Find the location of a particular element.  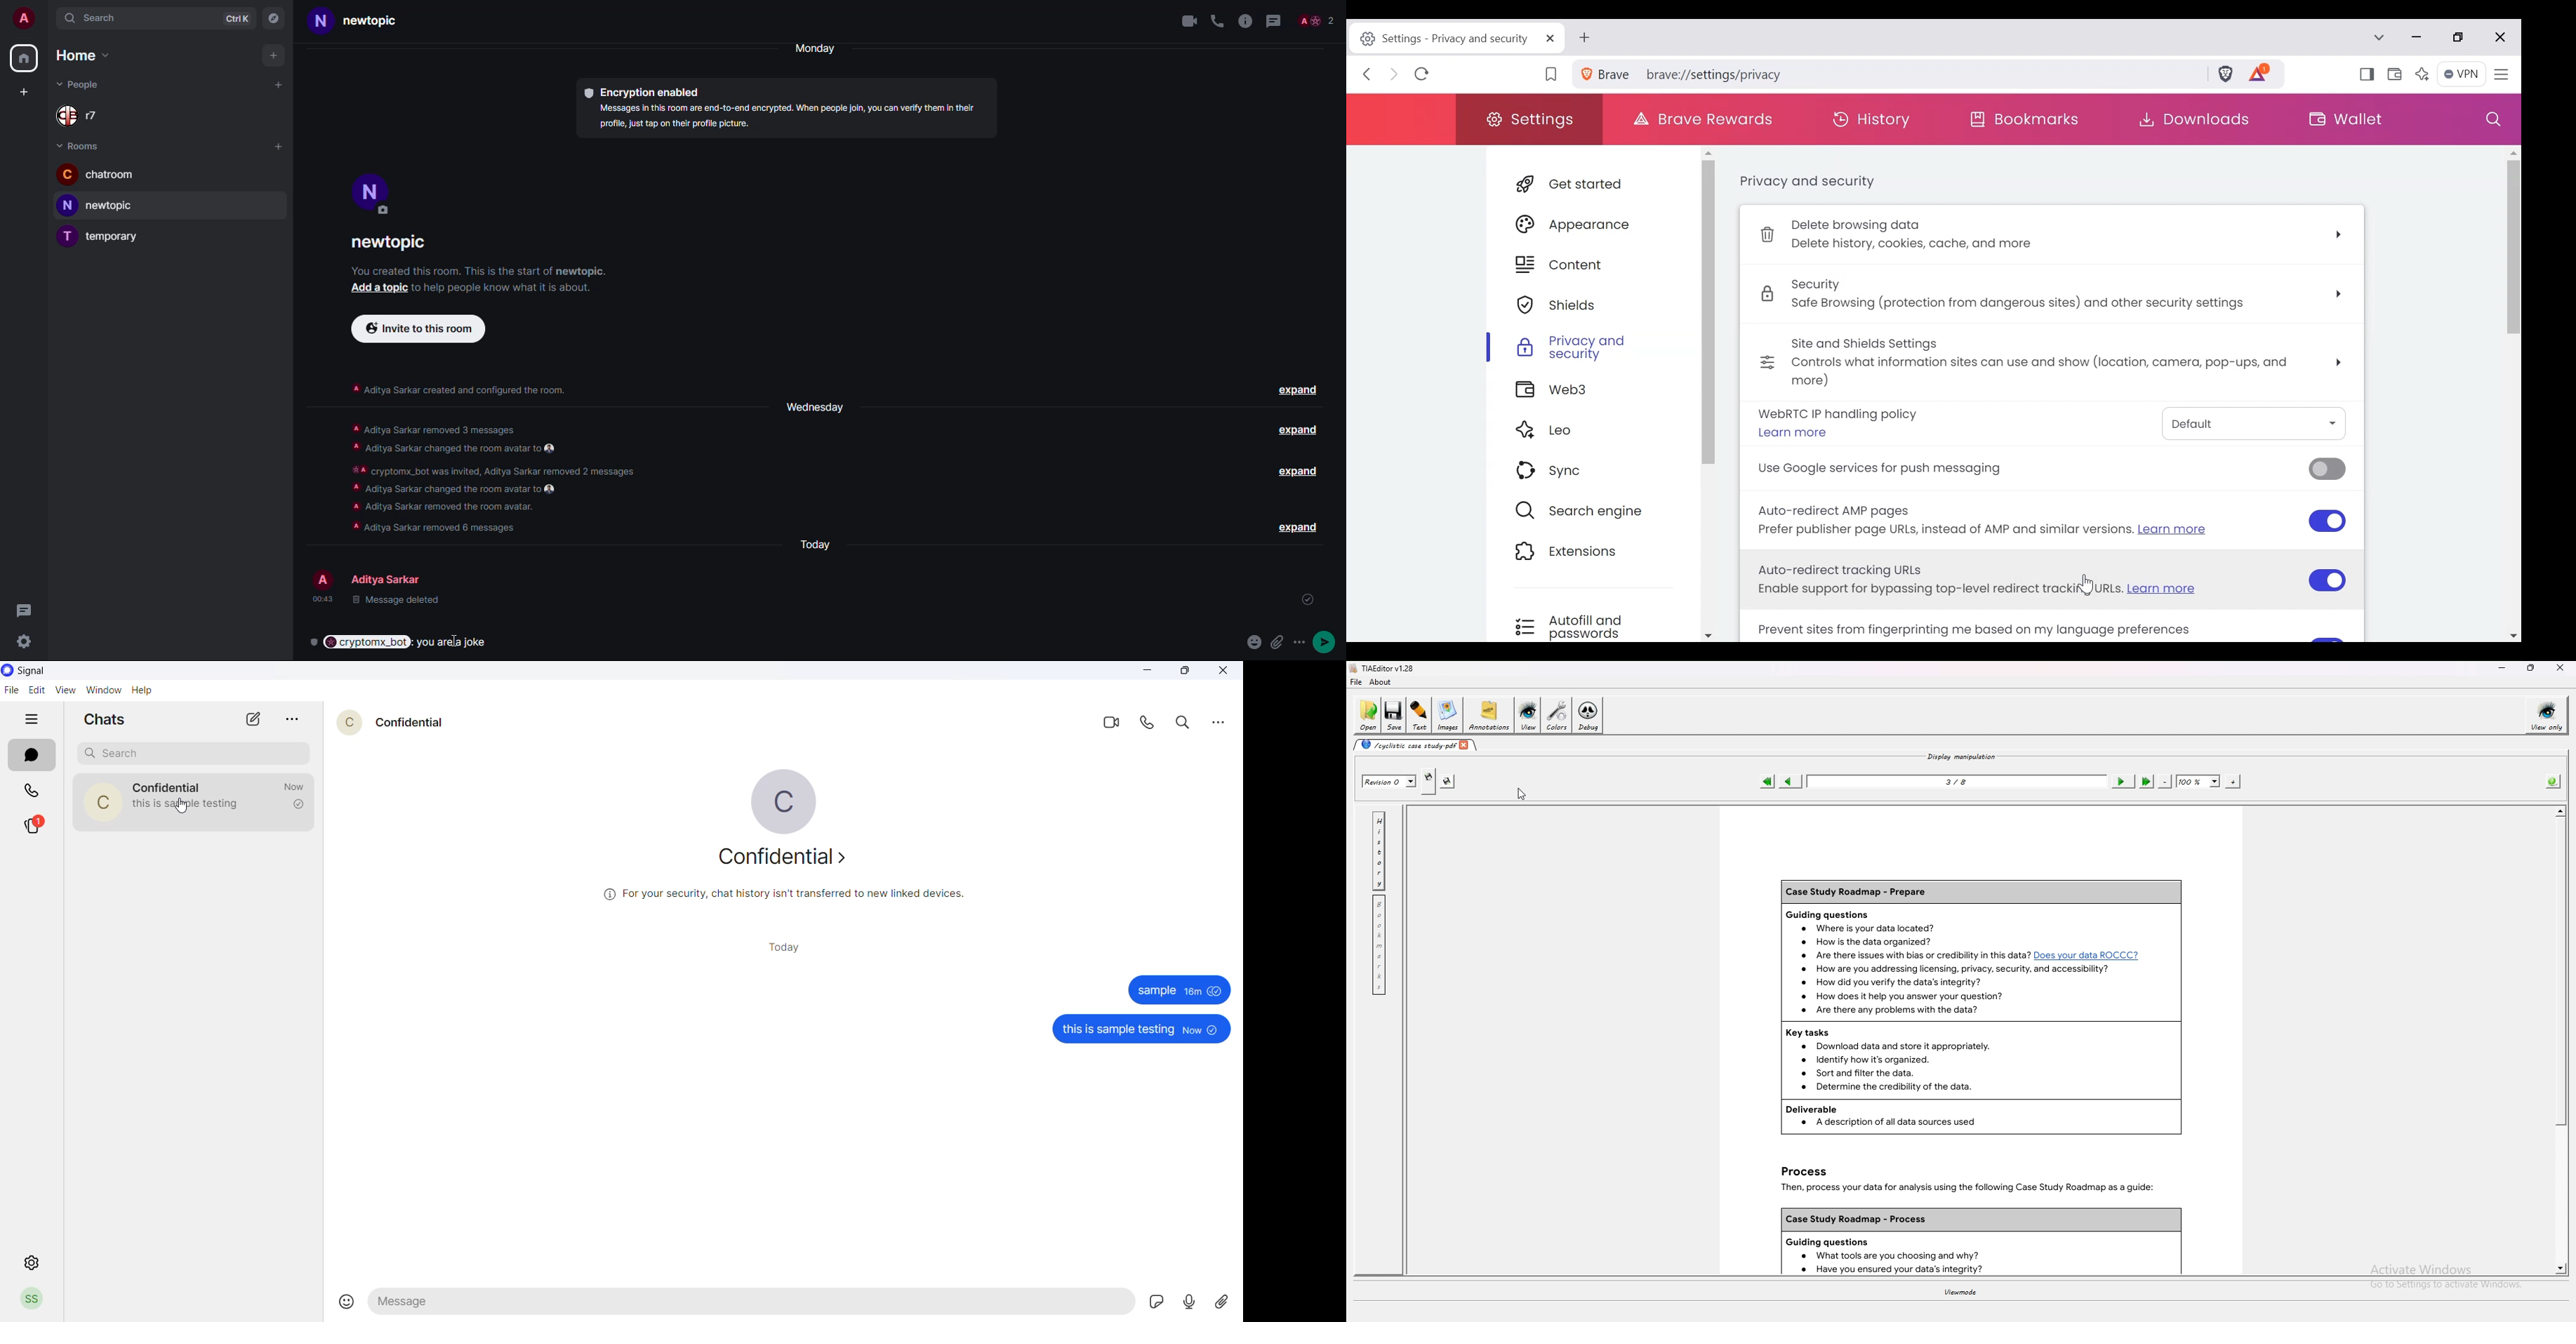

room is located at coordinates (97, 174).